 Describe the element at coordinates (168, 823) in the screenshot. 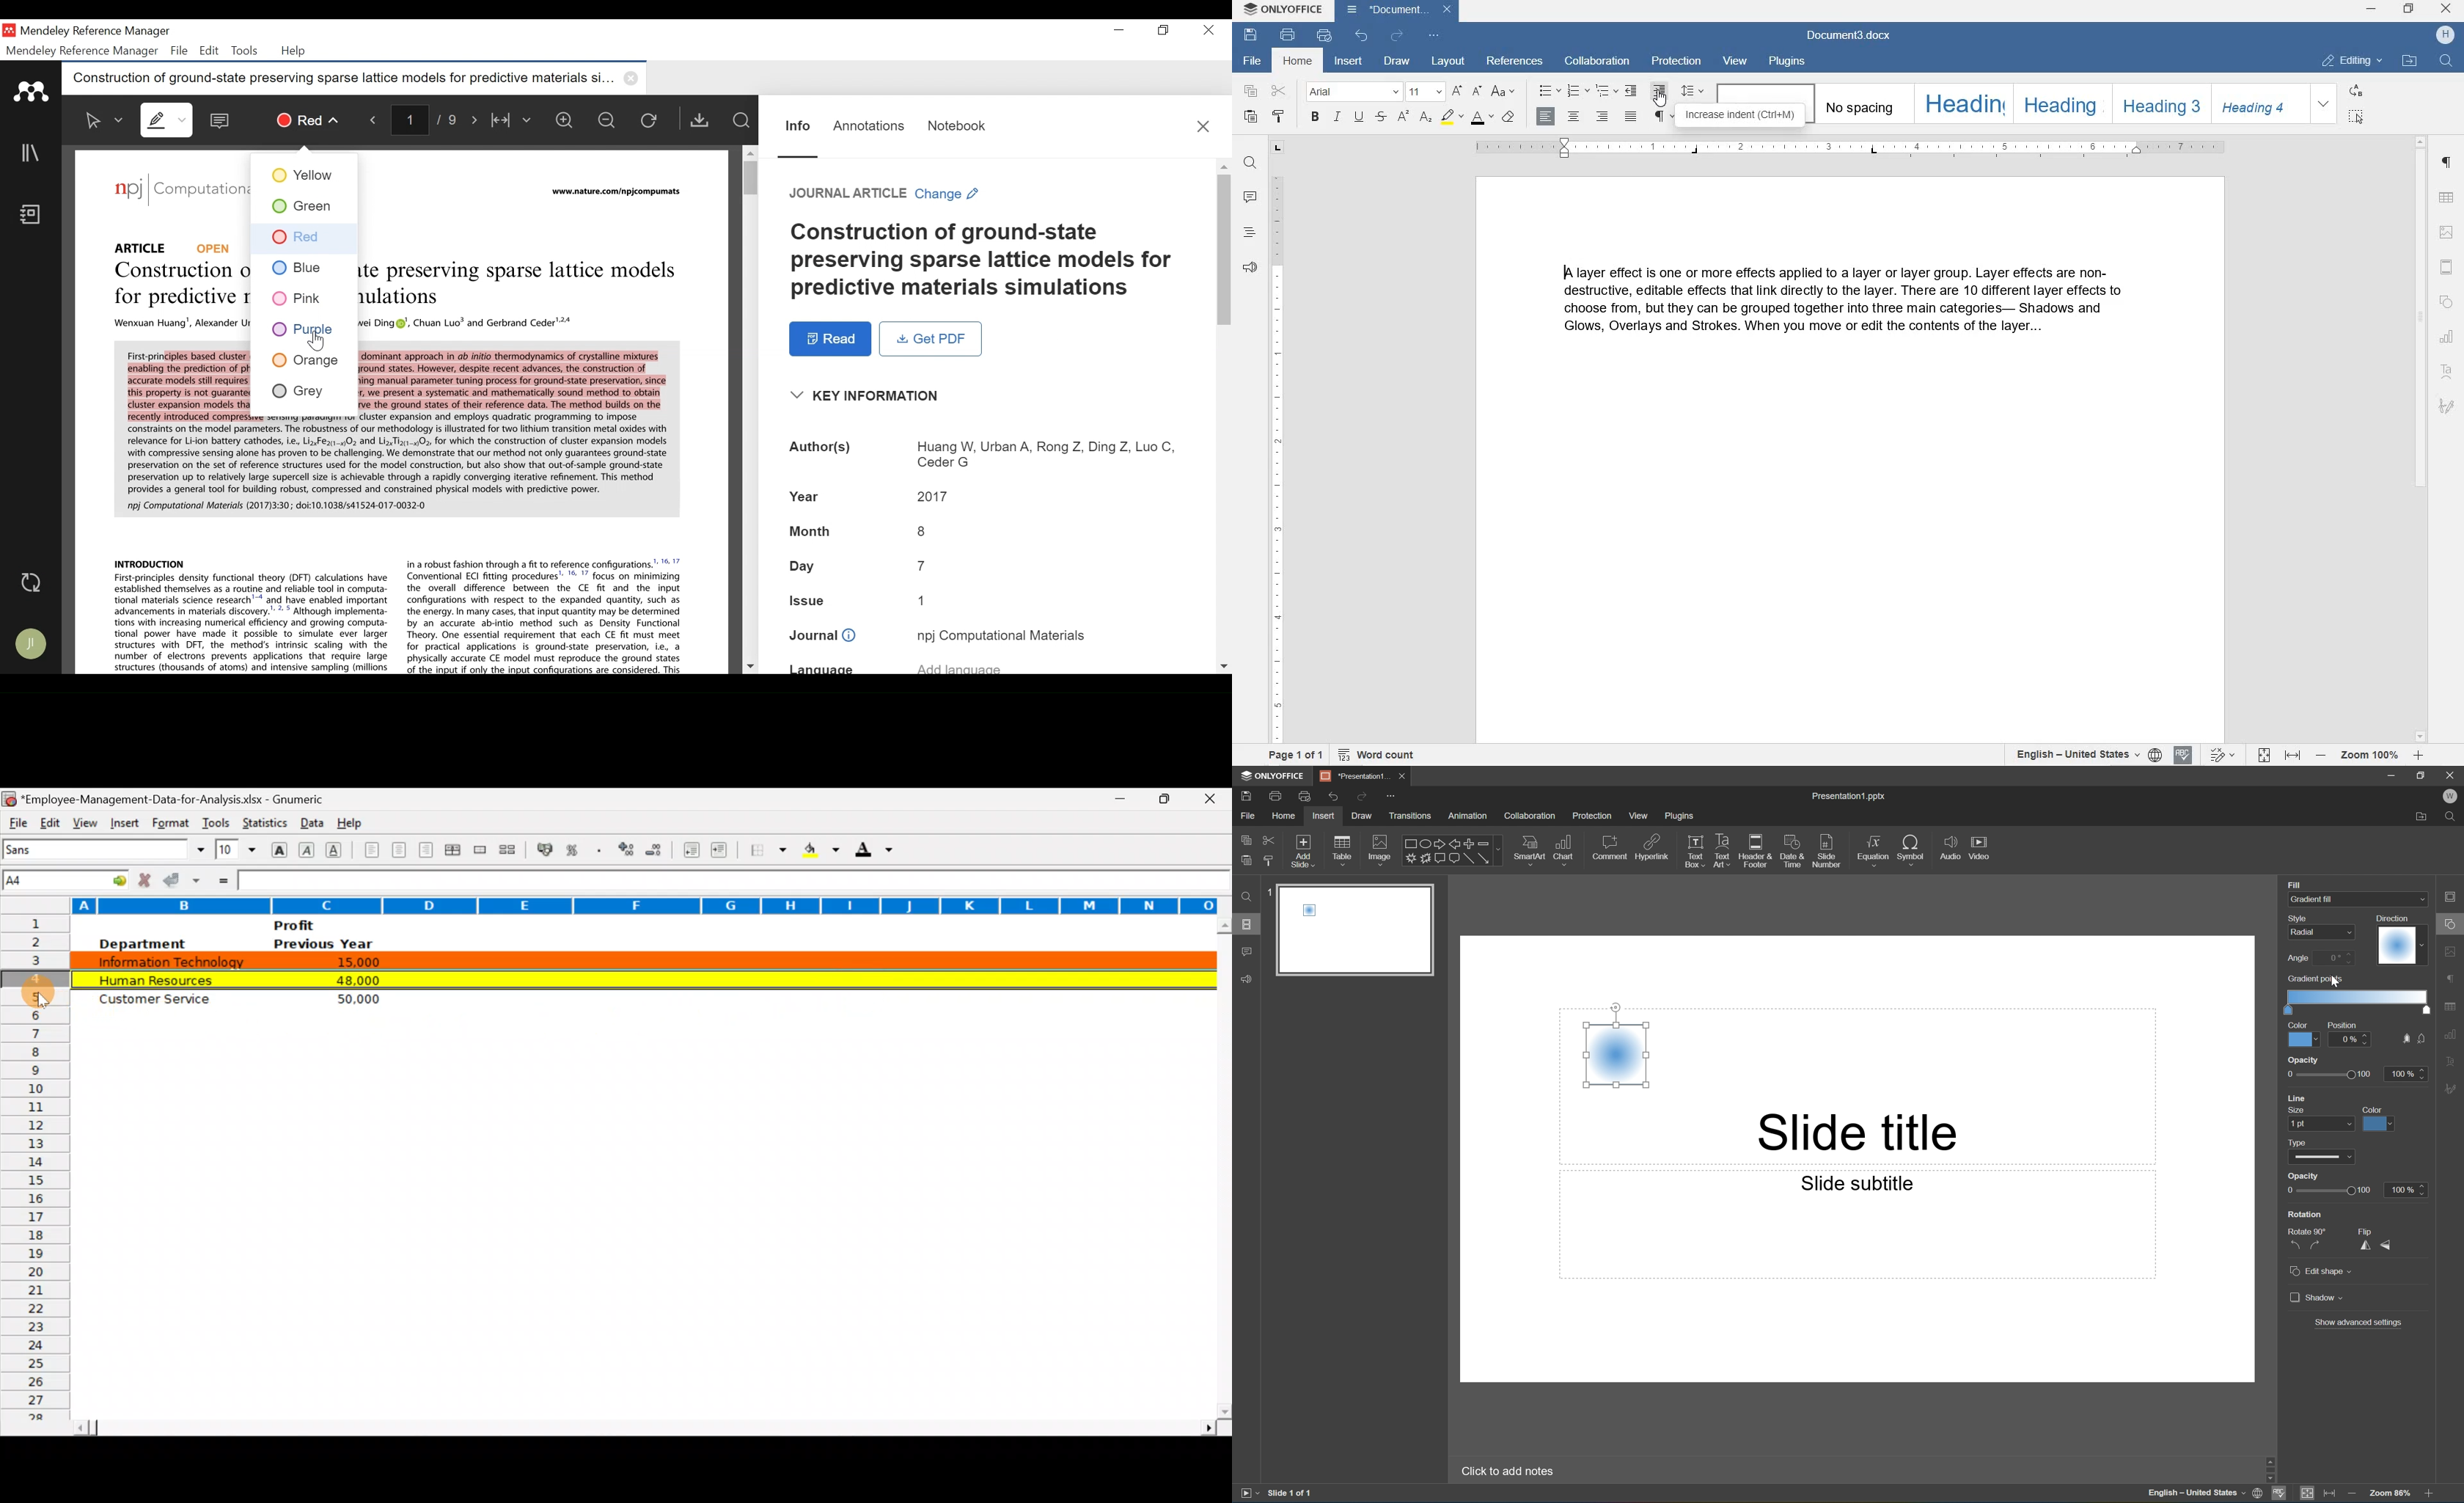

I see `Format` at that location.